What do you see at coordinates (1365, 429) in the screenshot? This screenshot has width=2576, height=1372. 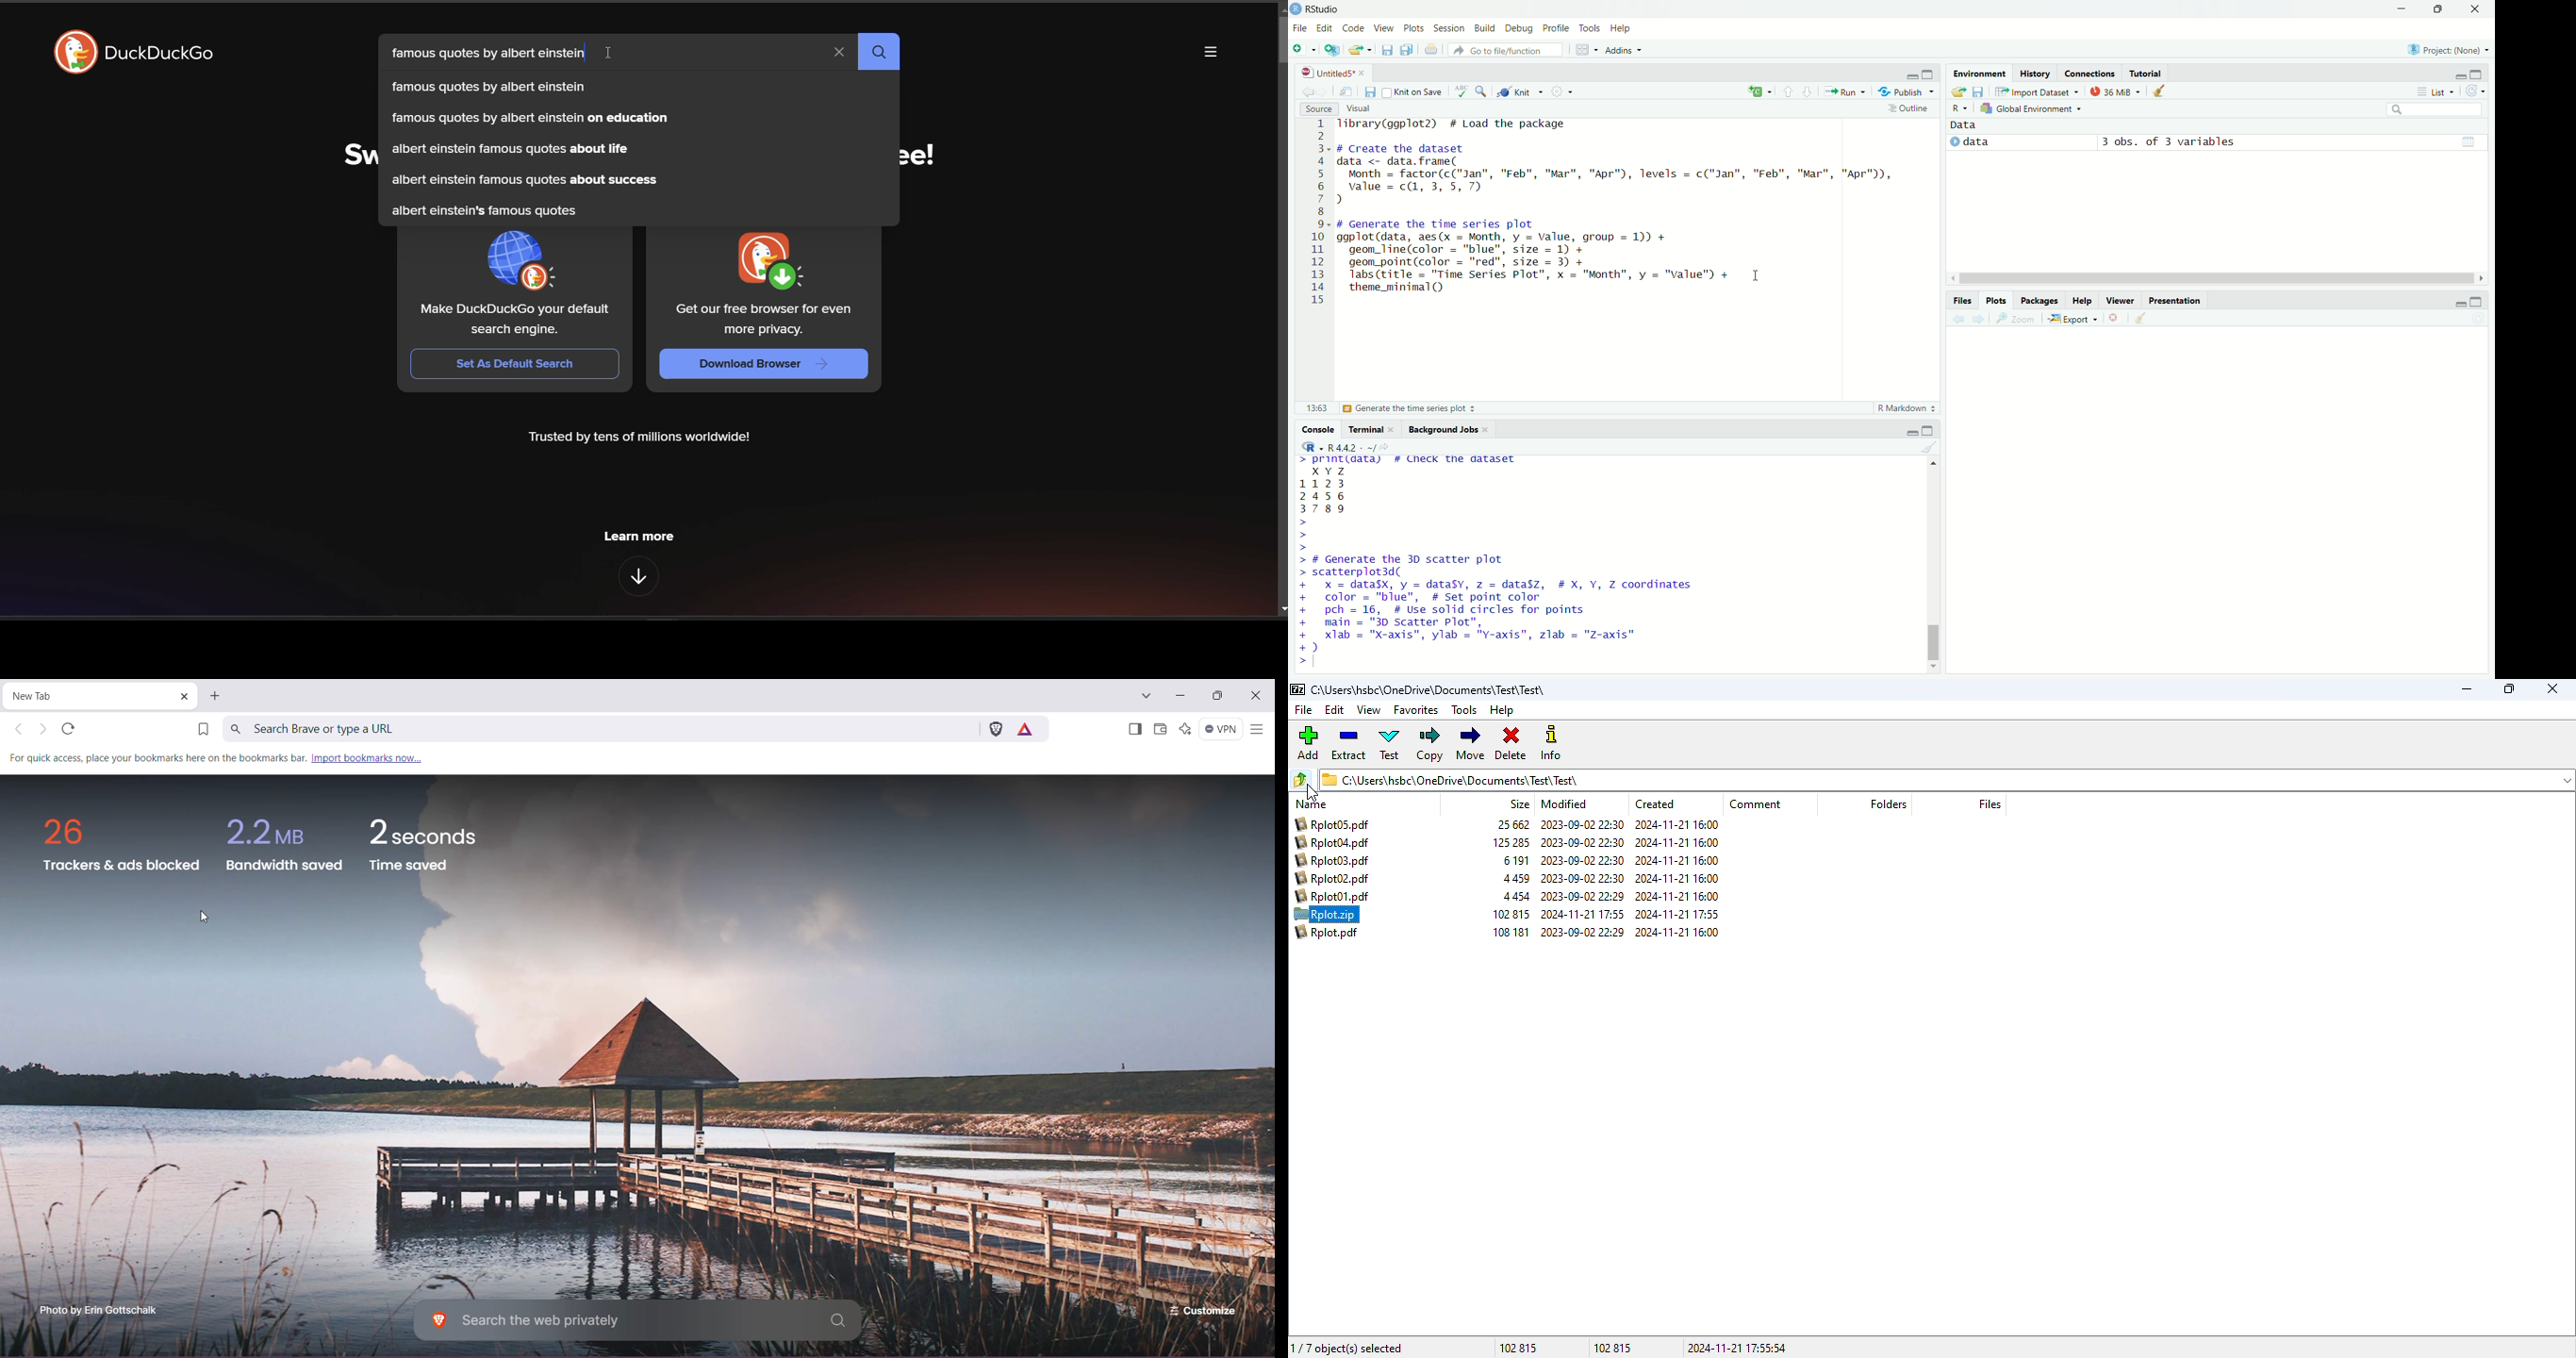 I see `Terminal` at bounding box center [1365, 429].